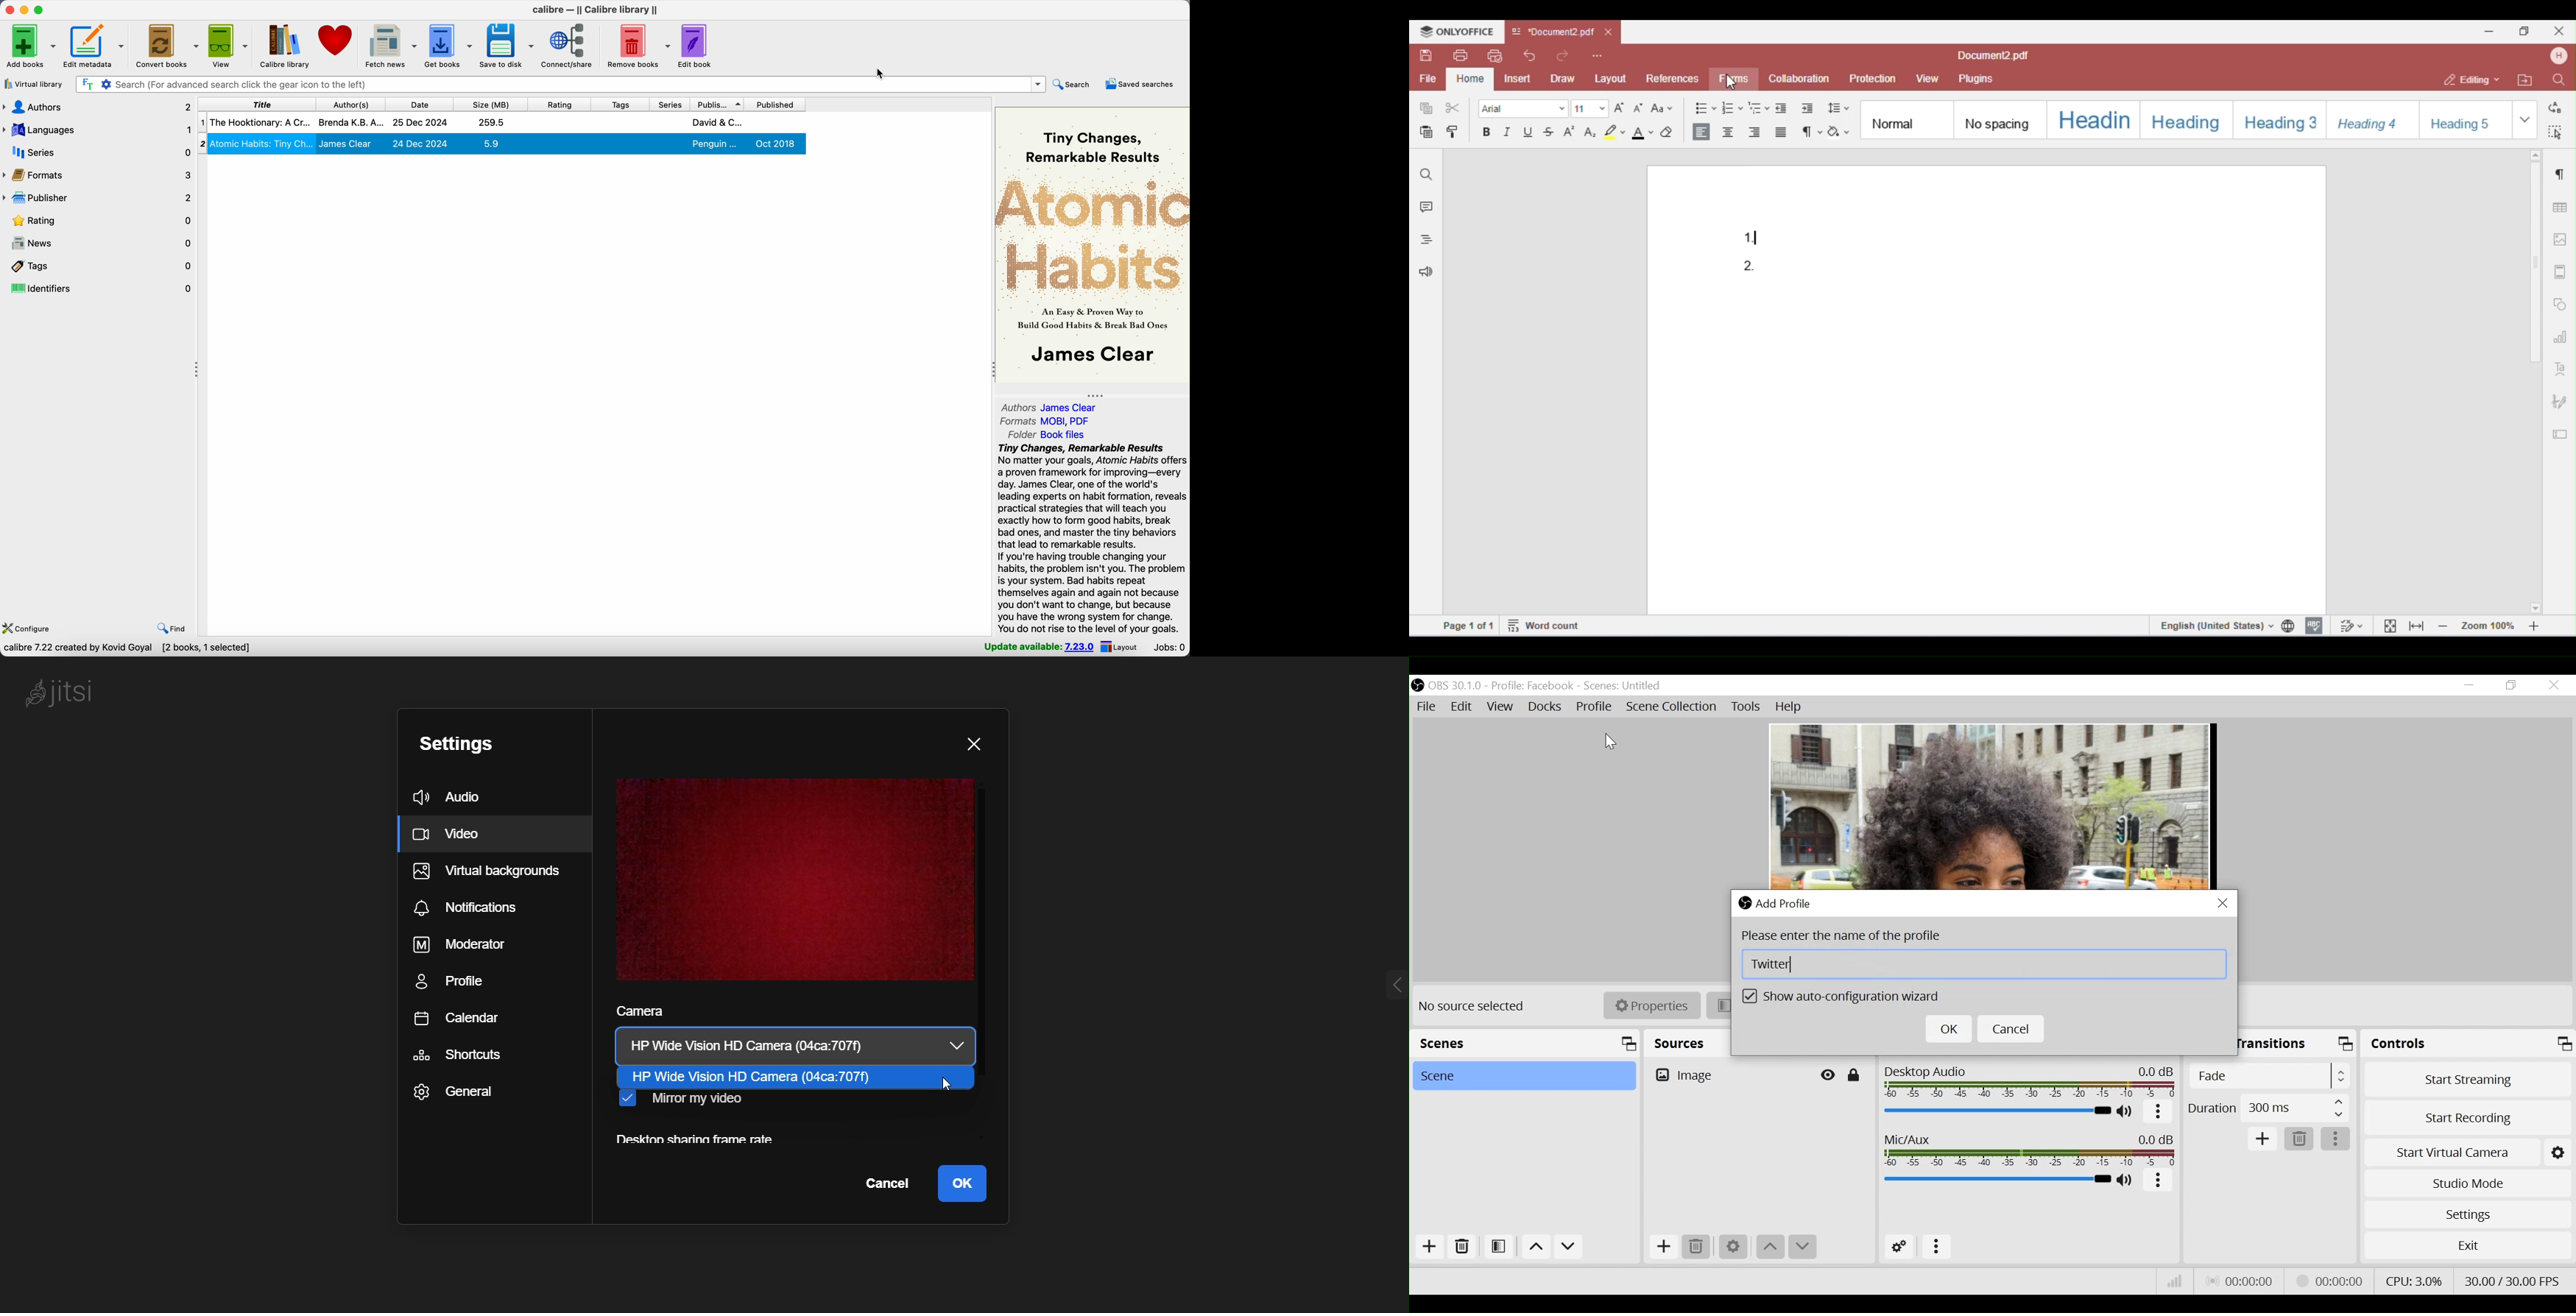 The image size is (2576, 1316). I want to click on Restore, so click(2510, 685).